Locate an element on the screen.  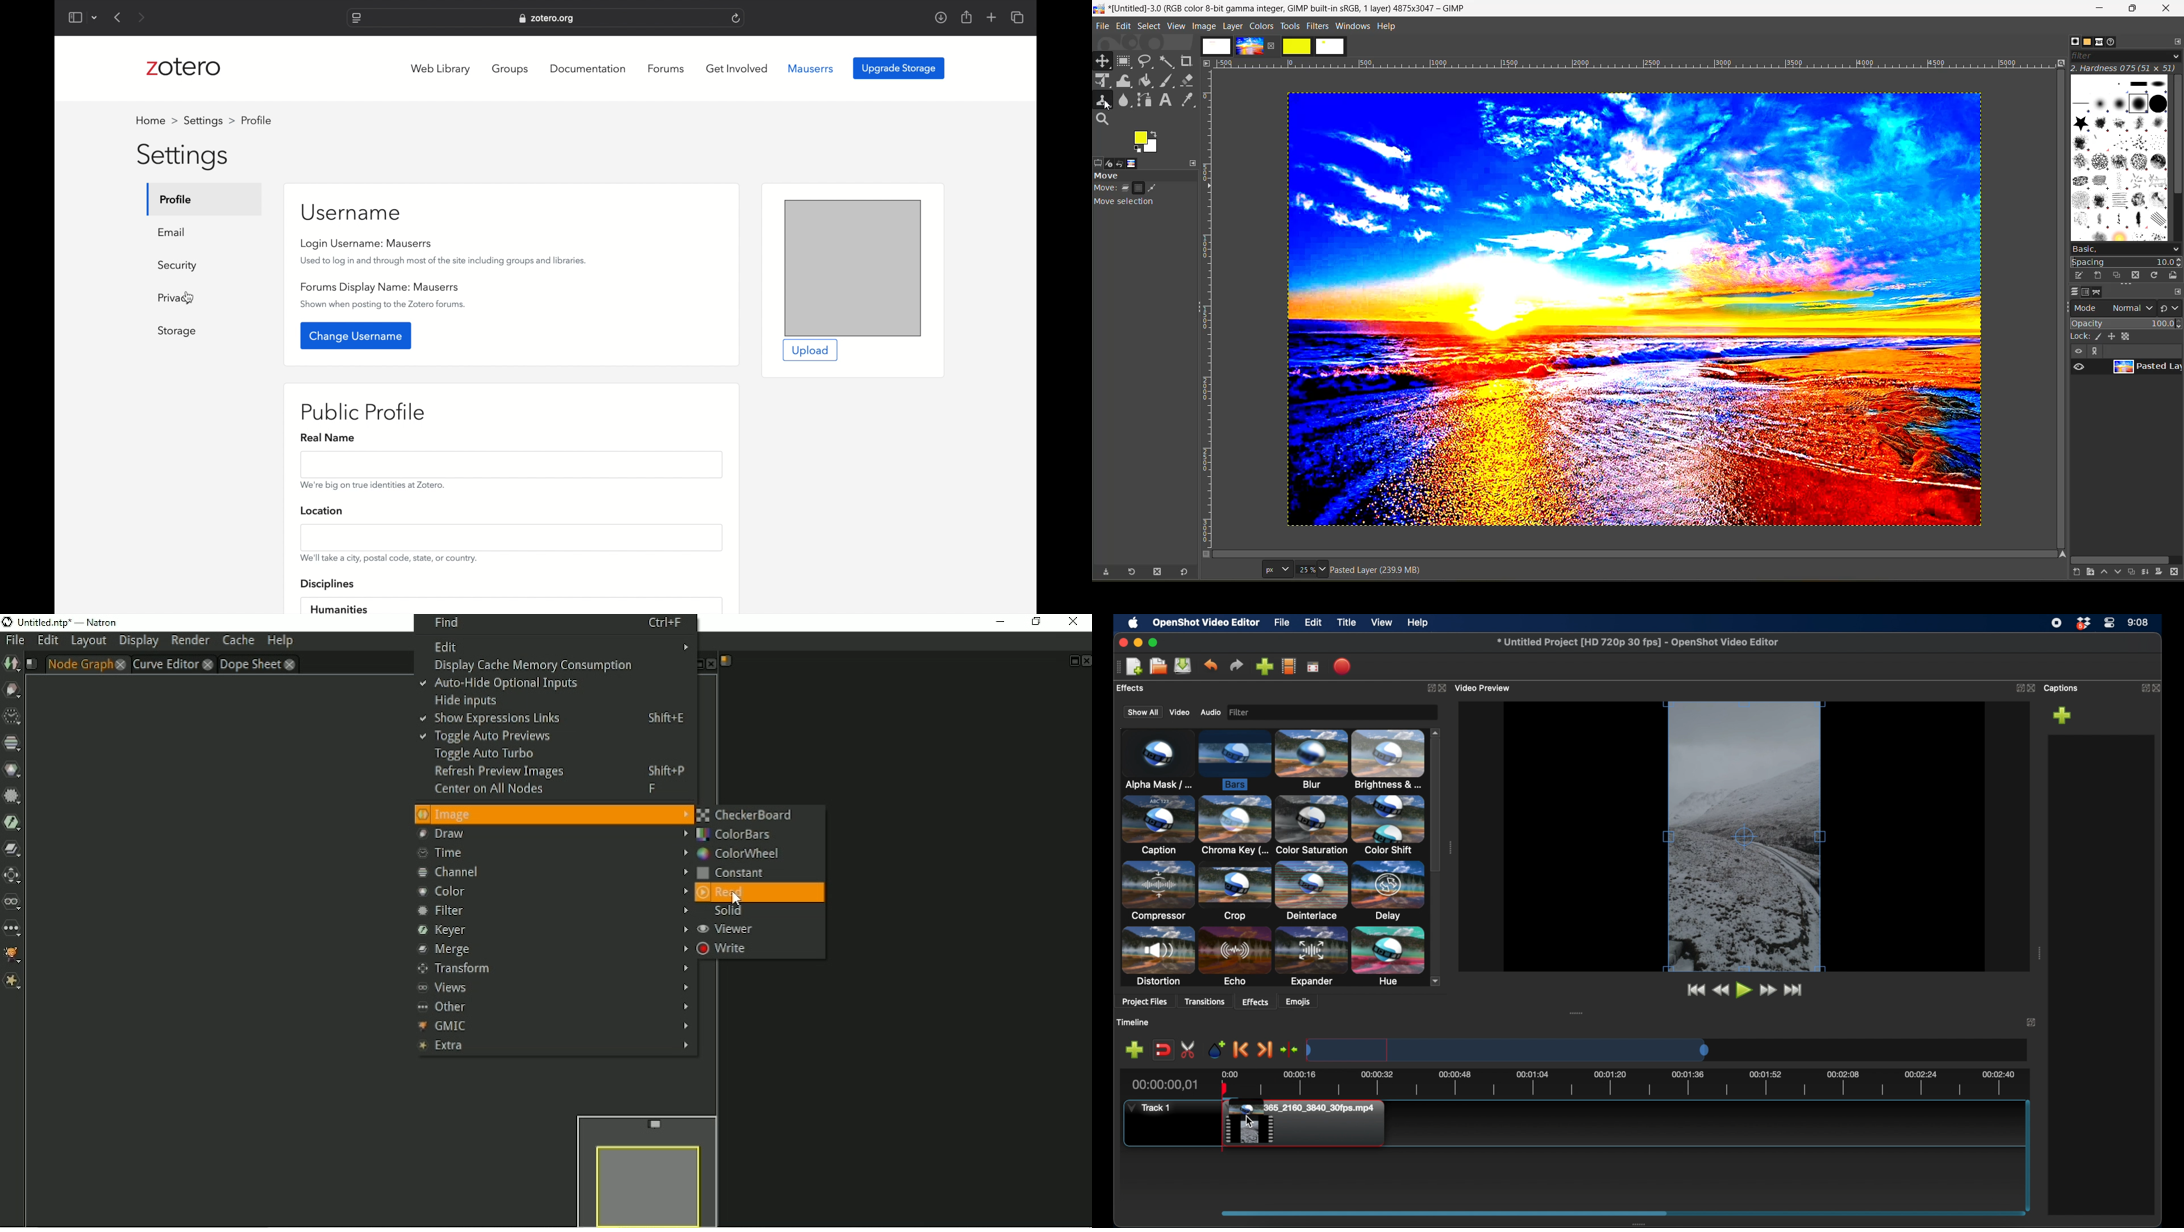
project files is located at coordinates (1141, 688).